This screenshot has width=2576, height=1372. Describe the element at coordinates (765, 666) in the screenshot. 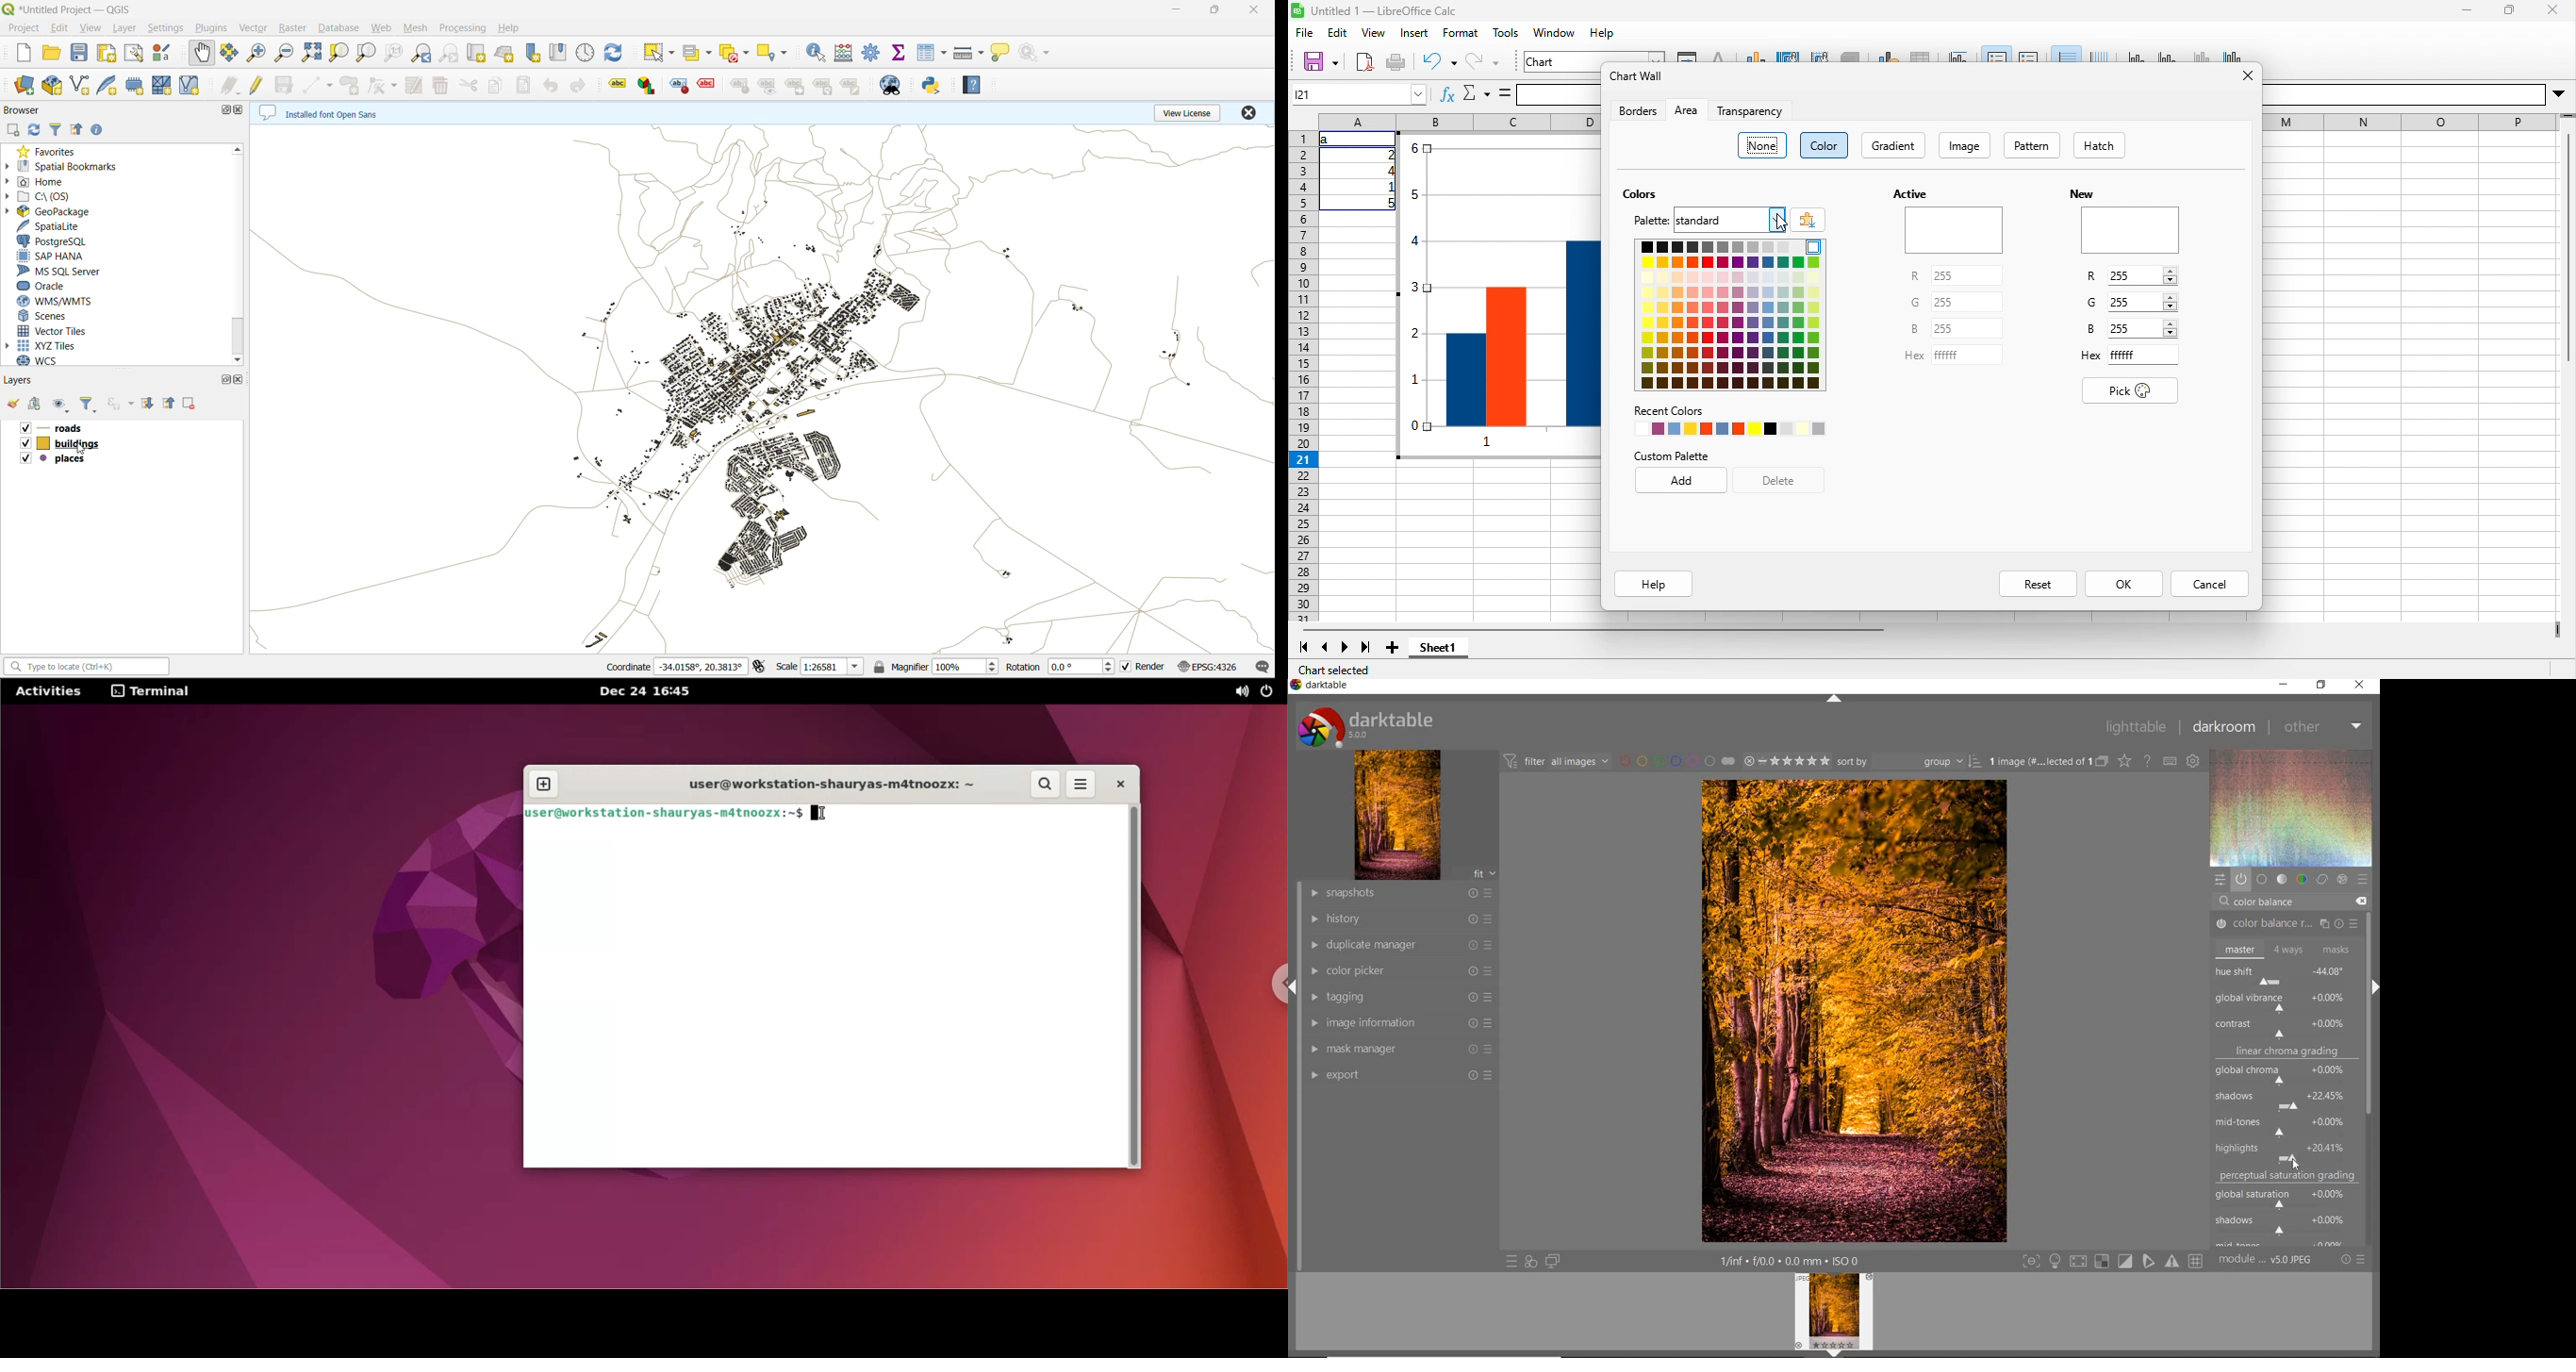

I see `toggle extents` at that location.